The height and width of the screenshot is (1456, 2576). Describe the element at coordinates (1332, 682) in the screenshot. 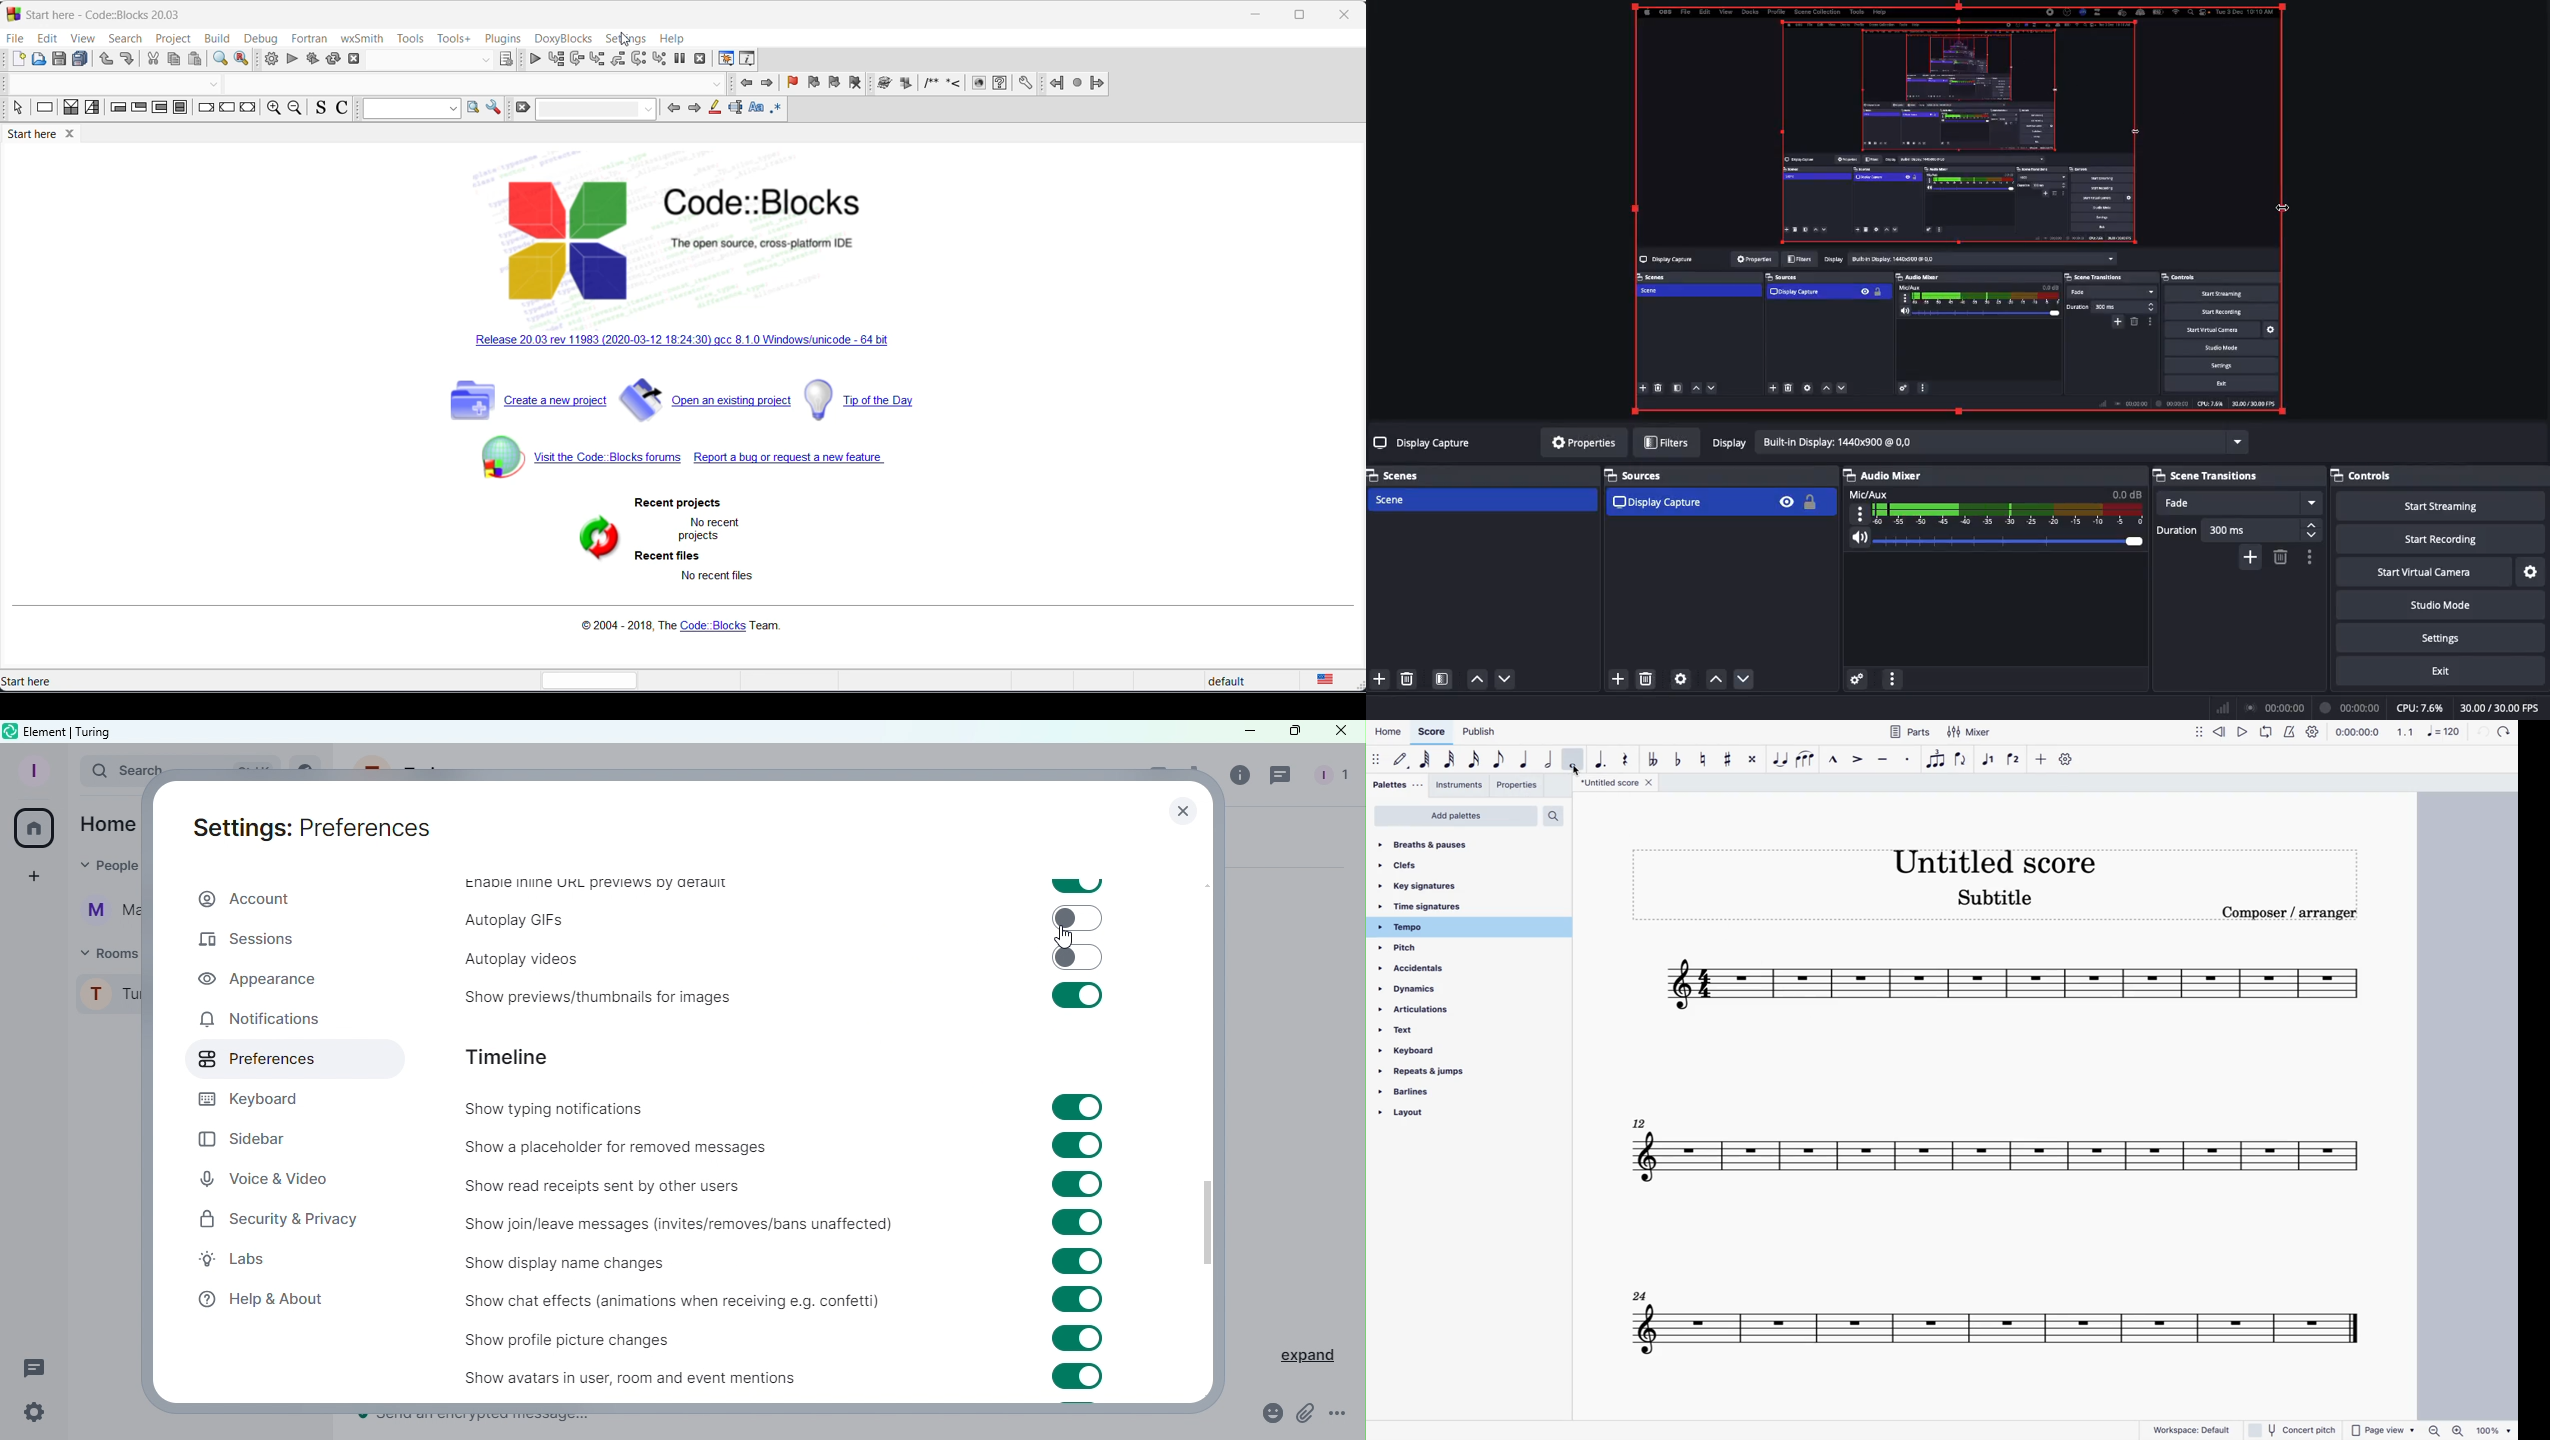

I see `language` at that location.